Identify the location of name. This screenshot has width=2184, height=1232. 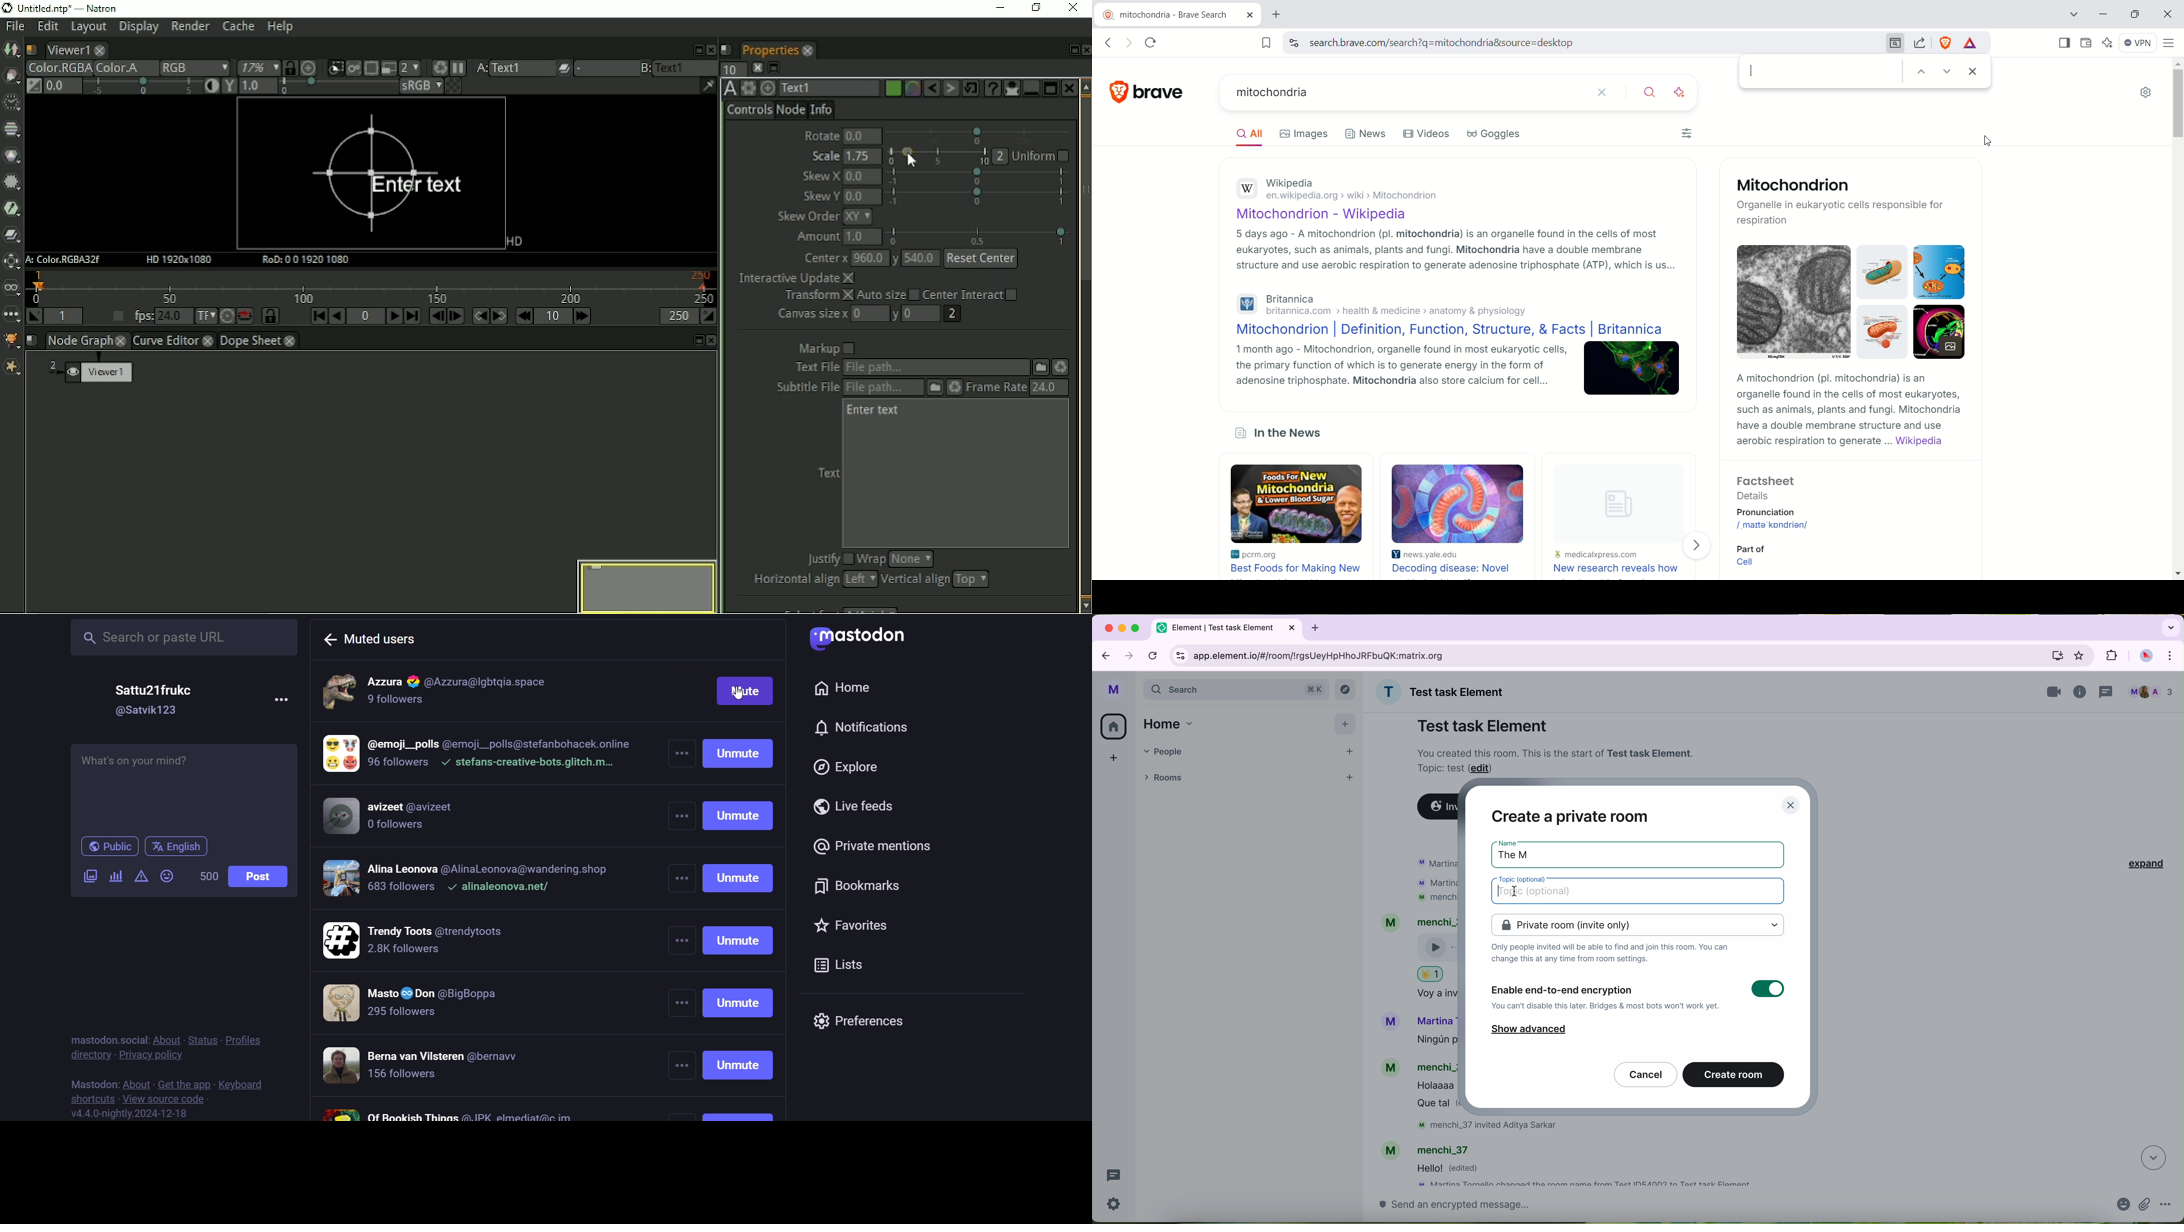
(1444, 692).